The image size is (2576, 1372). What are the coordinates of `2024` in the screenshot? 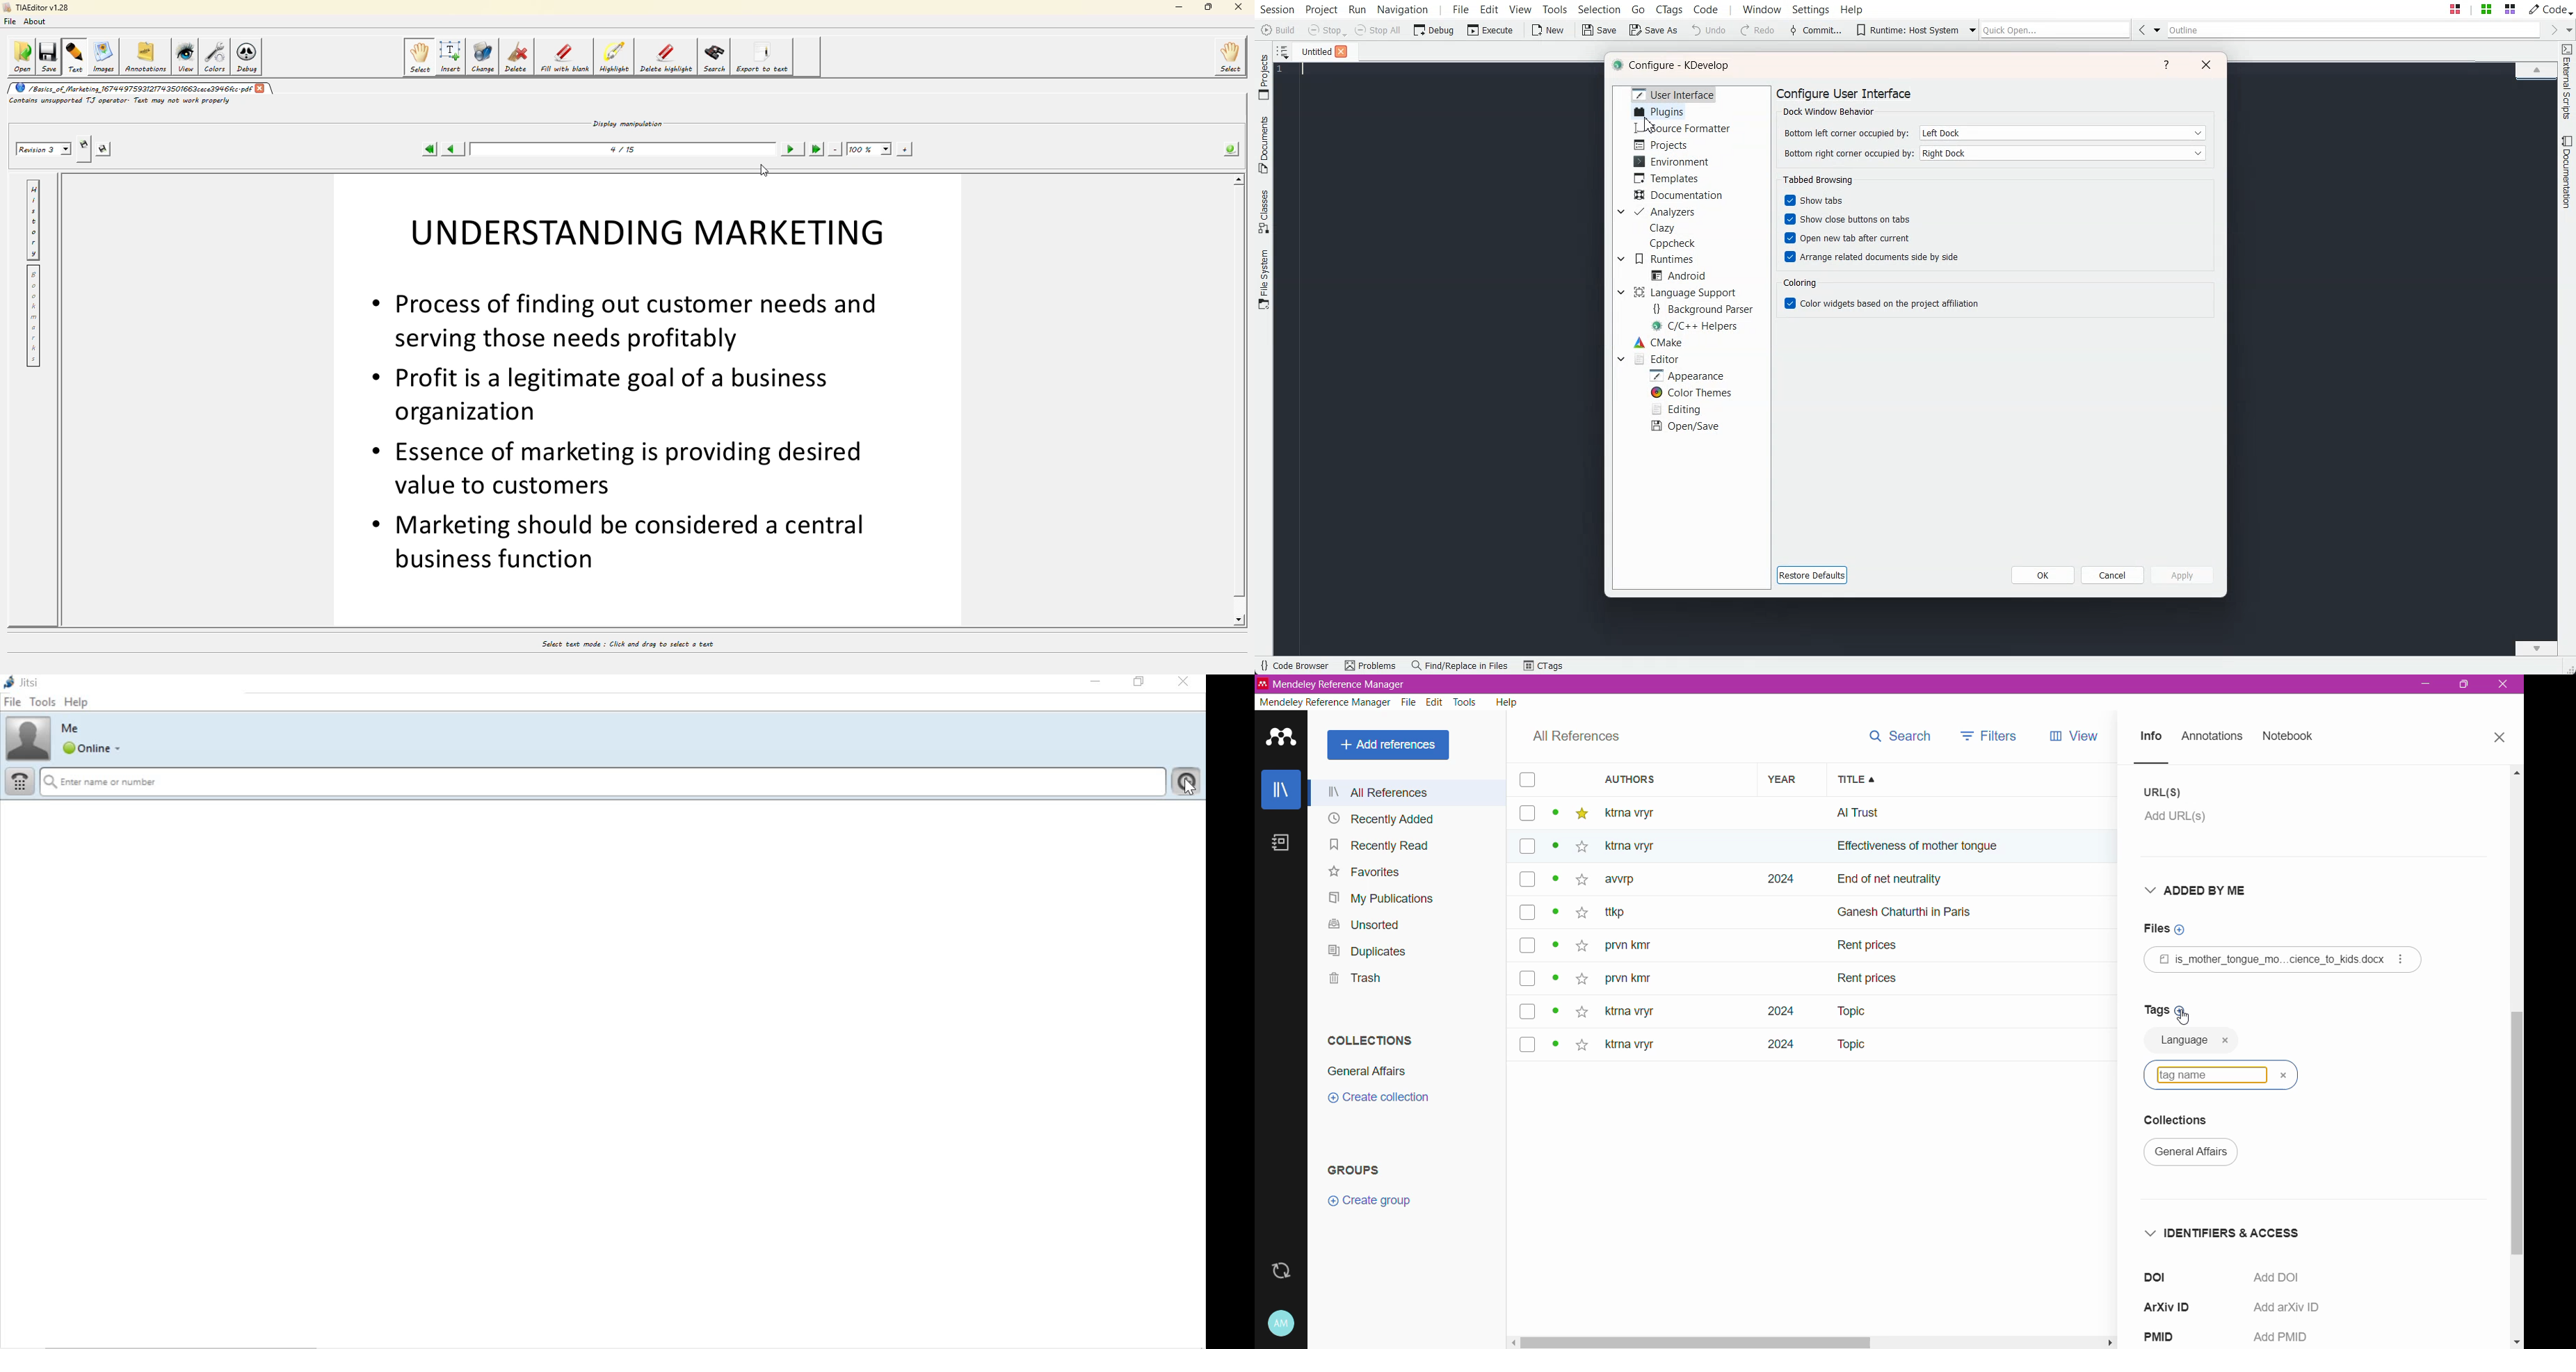 It's located at (1769, 1011).